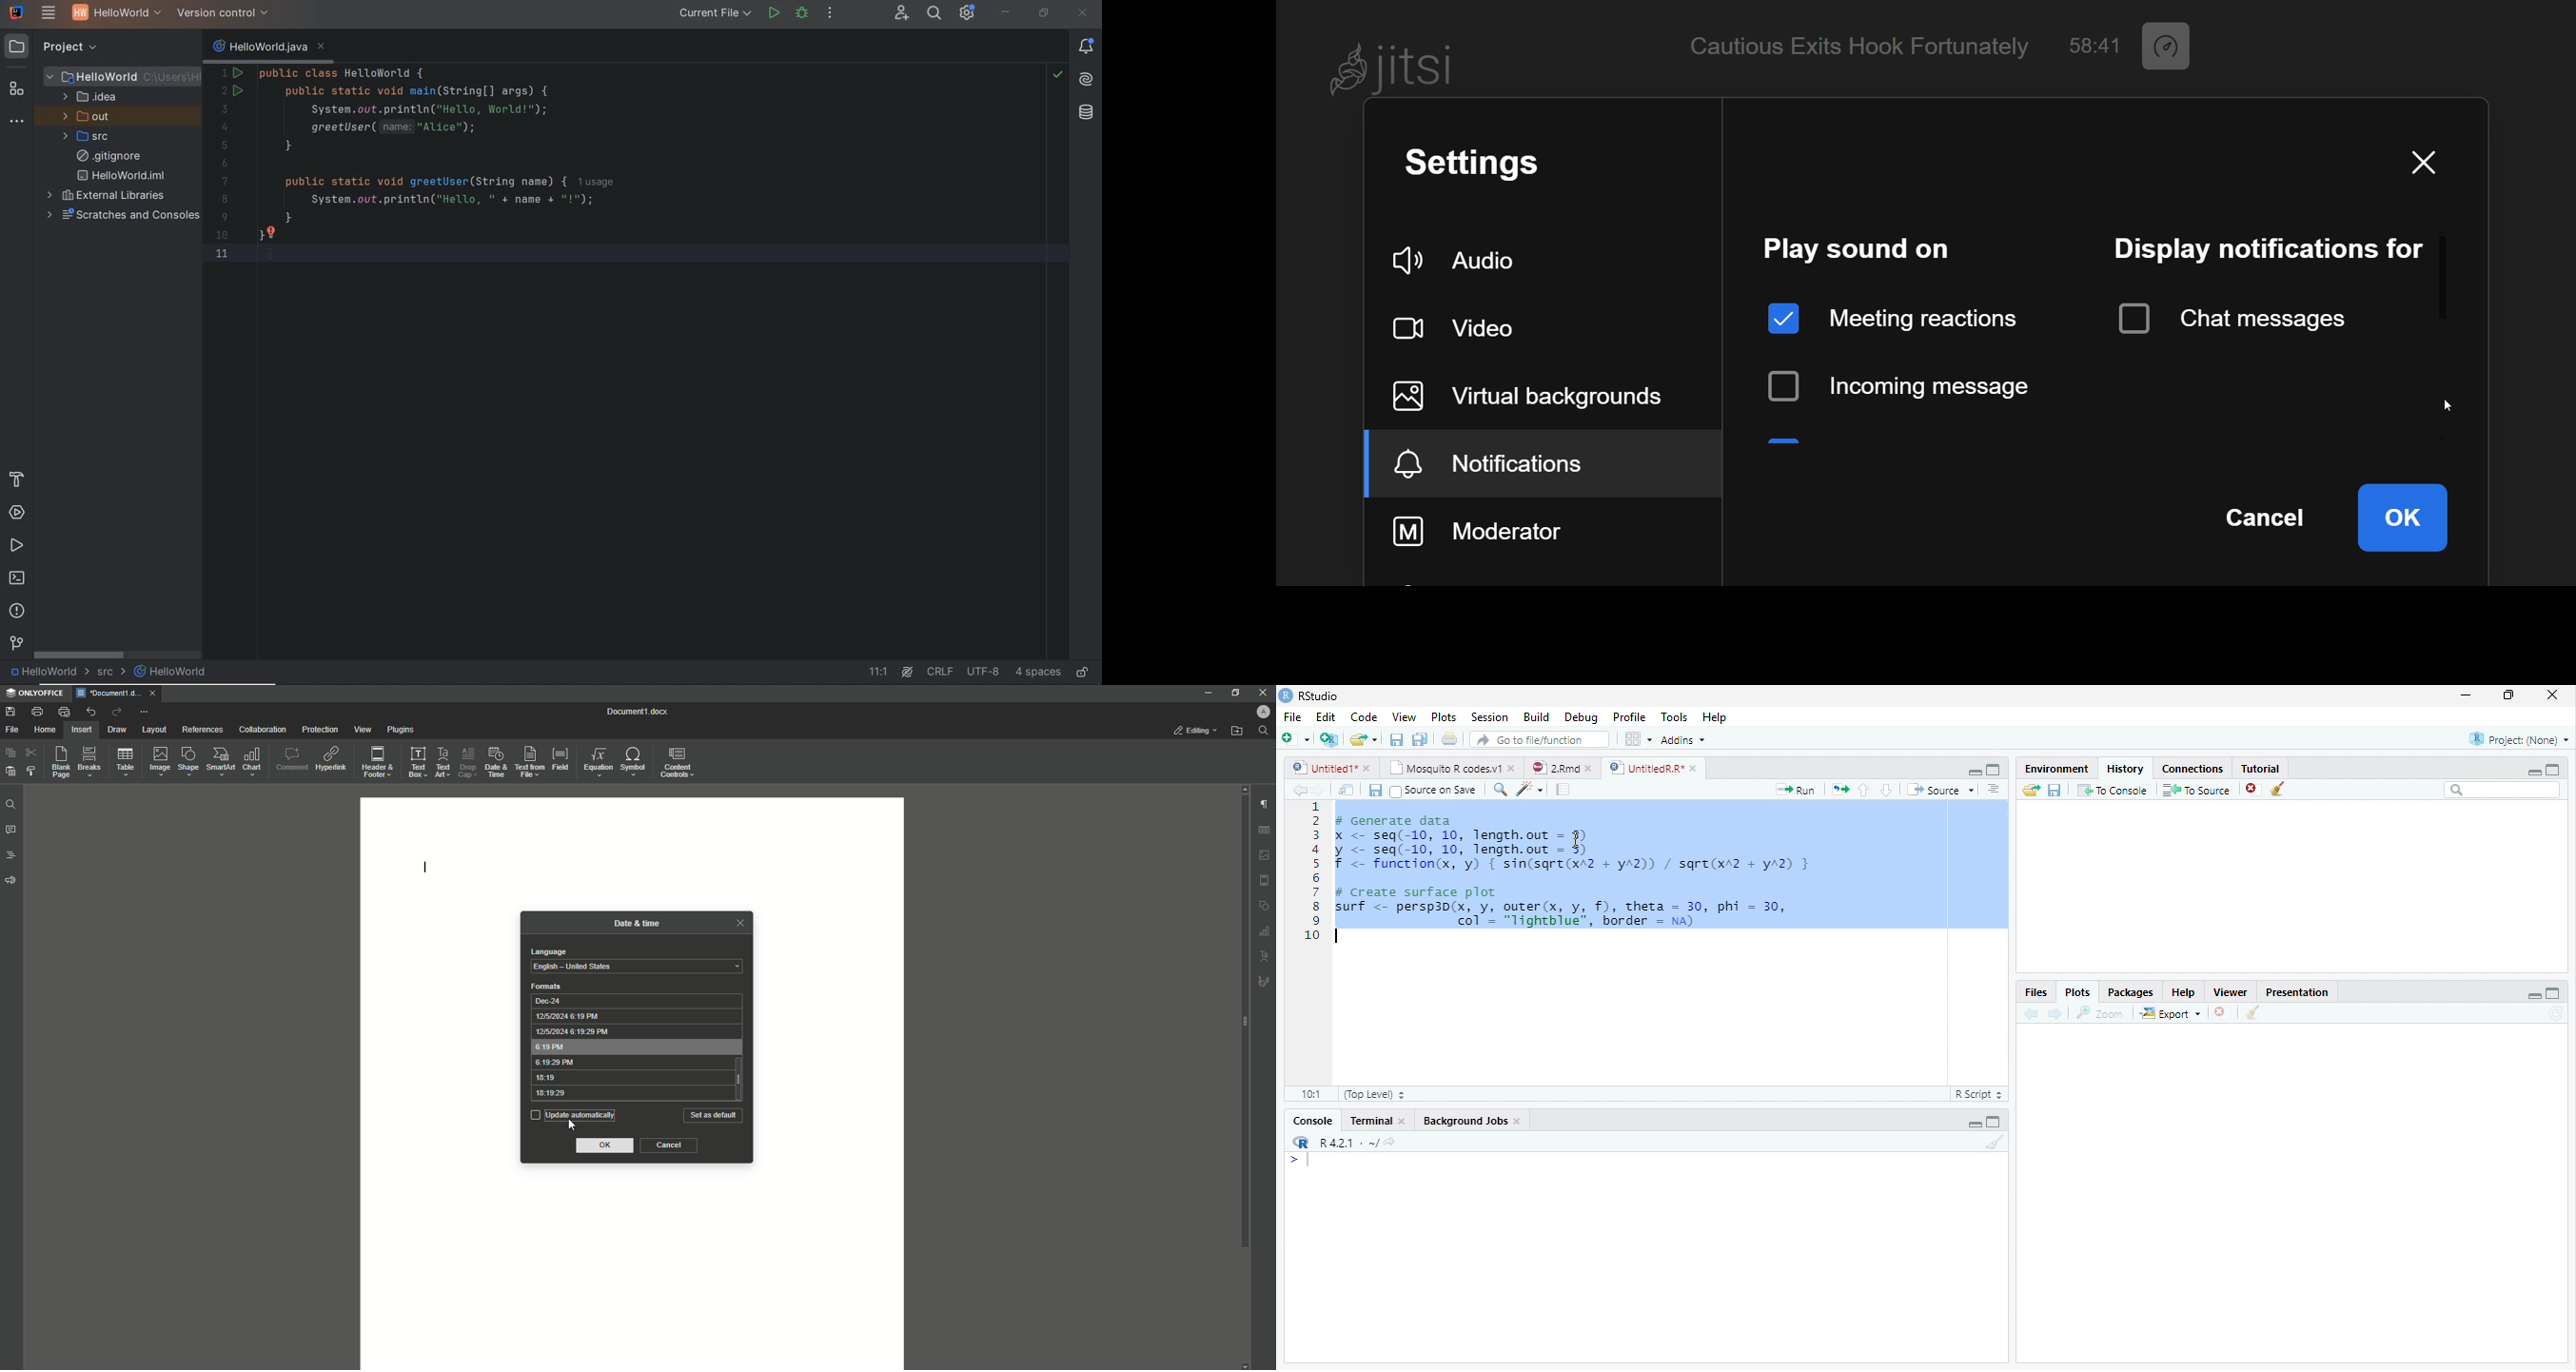 The image size is (2576, 1372). I want to click on minimize, so click(2534, 996).